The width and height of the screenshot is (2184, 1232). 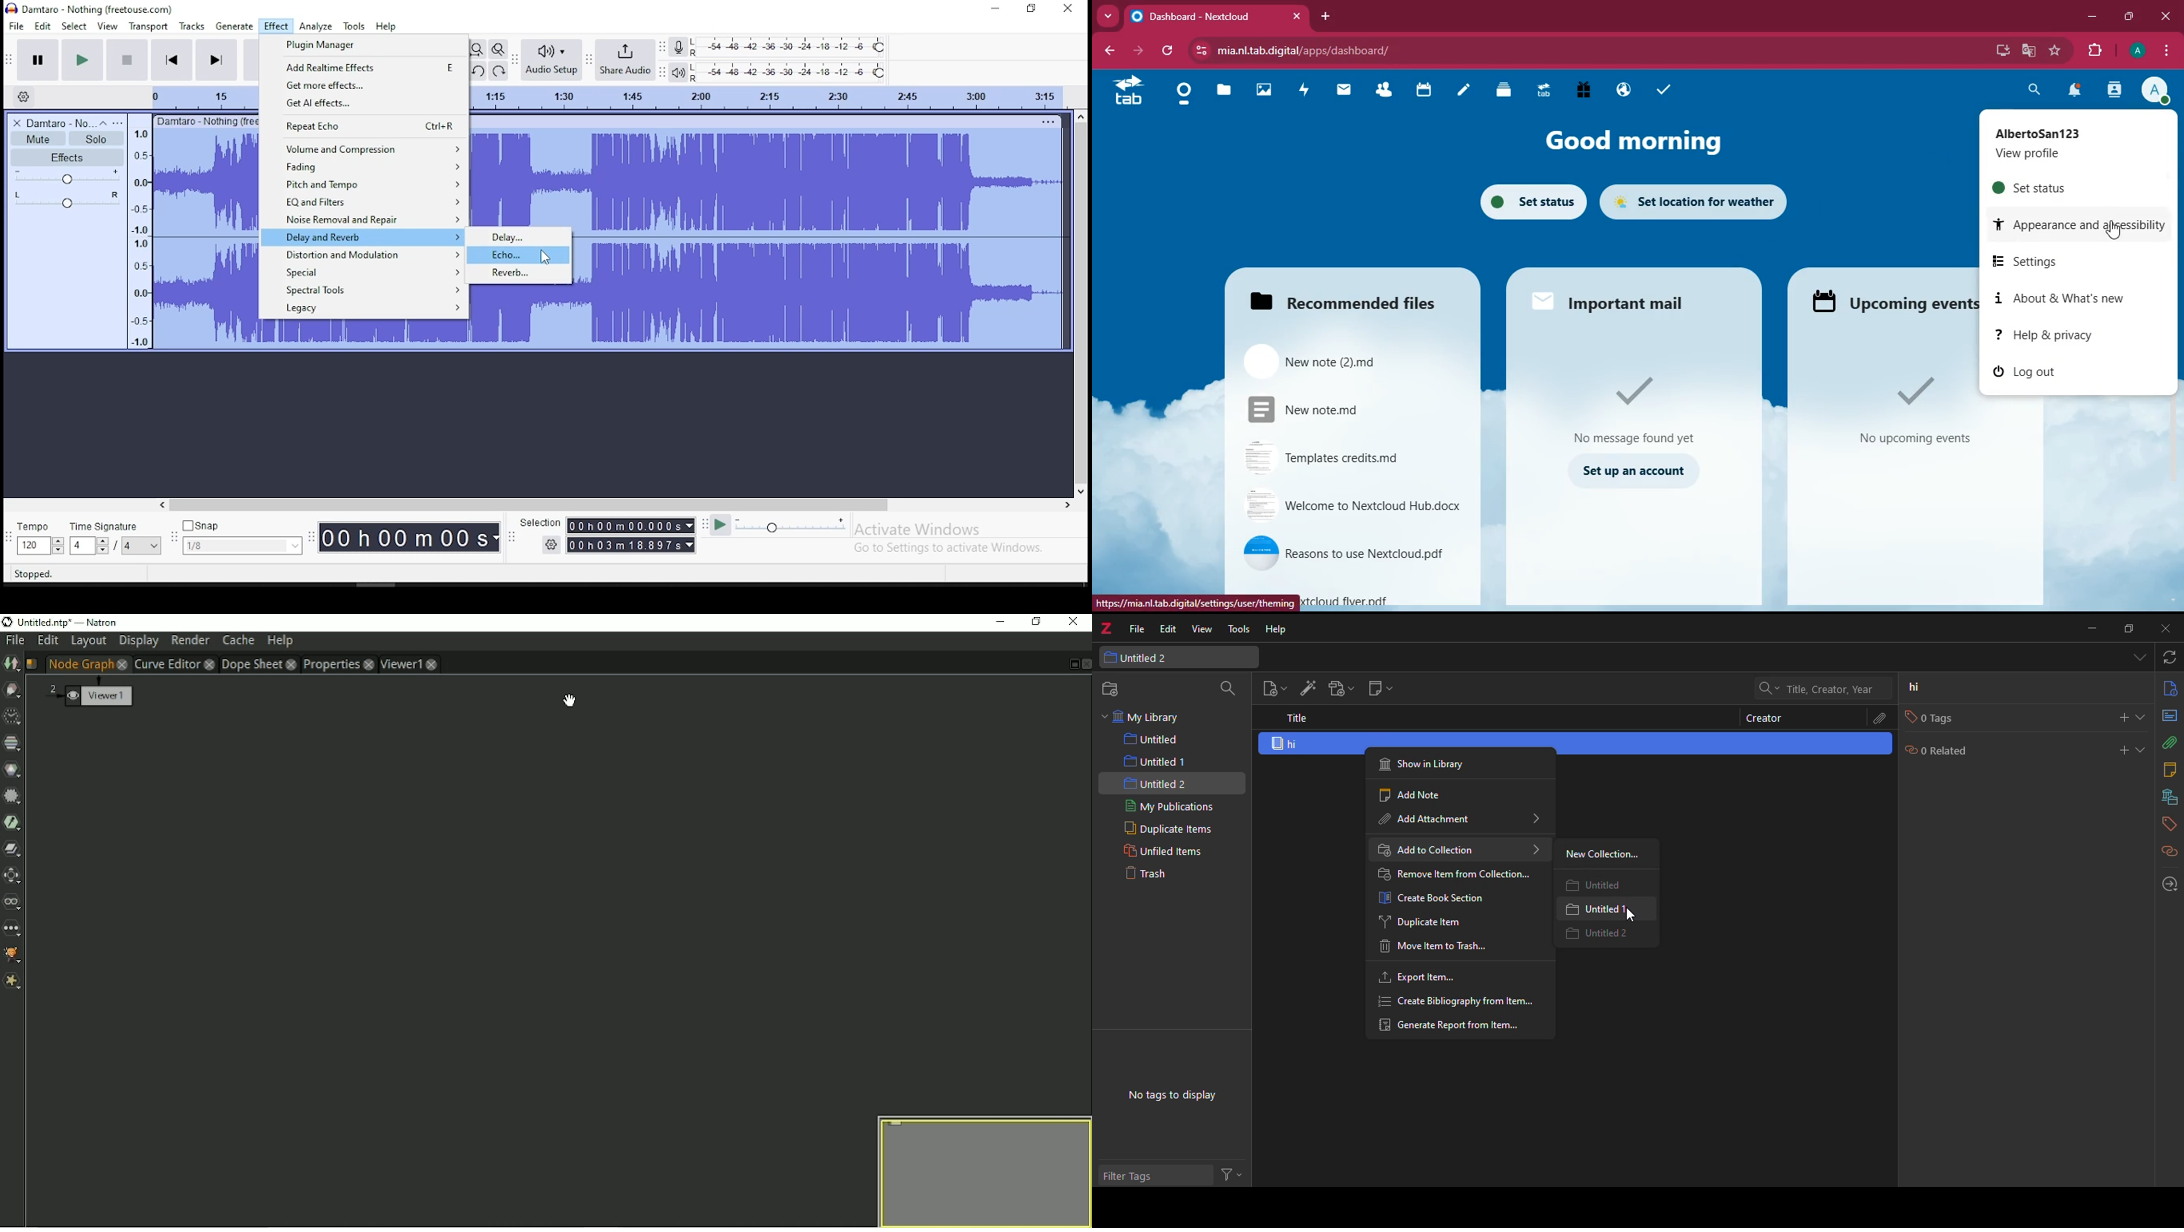 What do you see at coordinates (1418, 979) in the screenshot?
I see `export item` at bounding box center [1418, 979].